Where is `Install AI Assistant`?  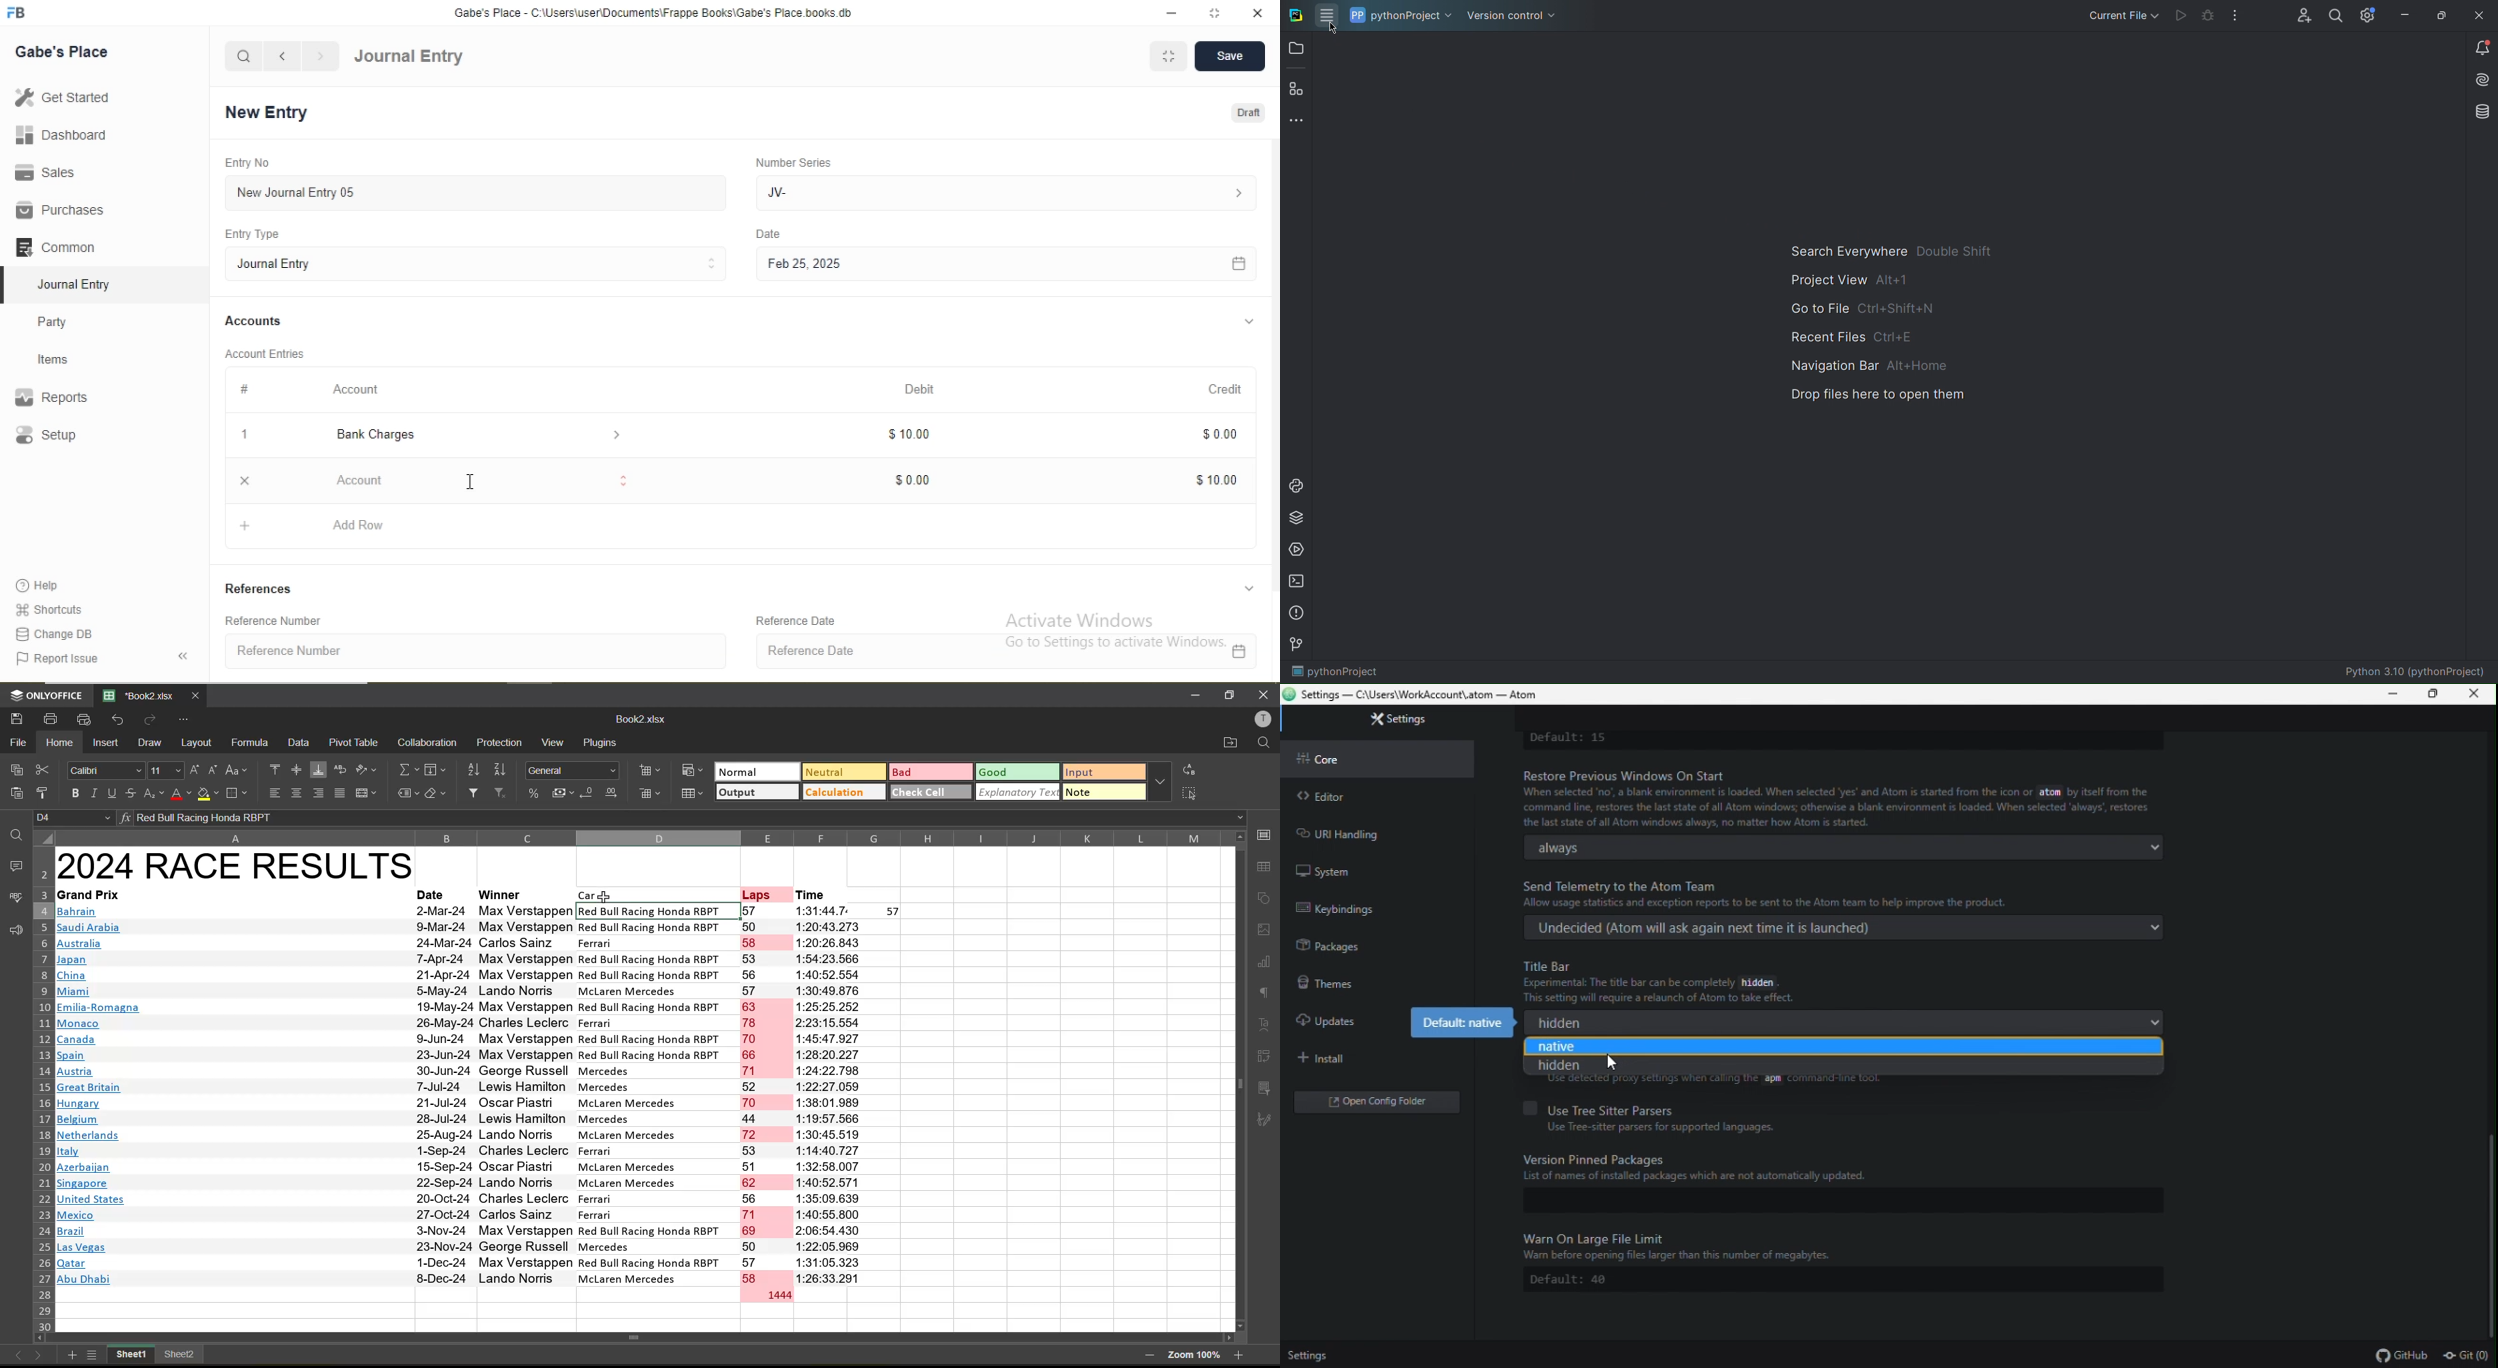
Install AI Assistant is located at coordinates (2479, 82).